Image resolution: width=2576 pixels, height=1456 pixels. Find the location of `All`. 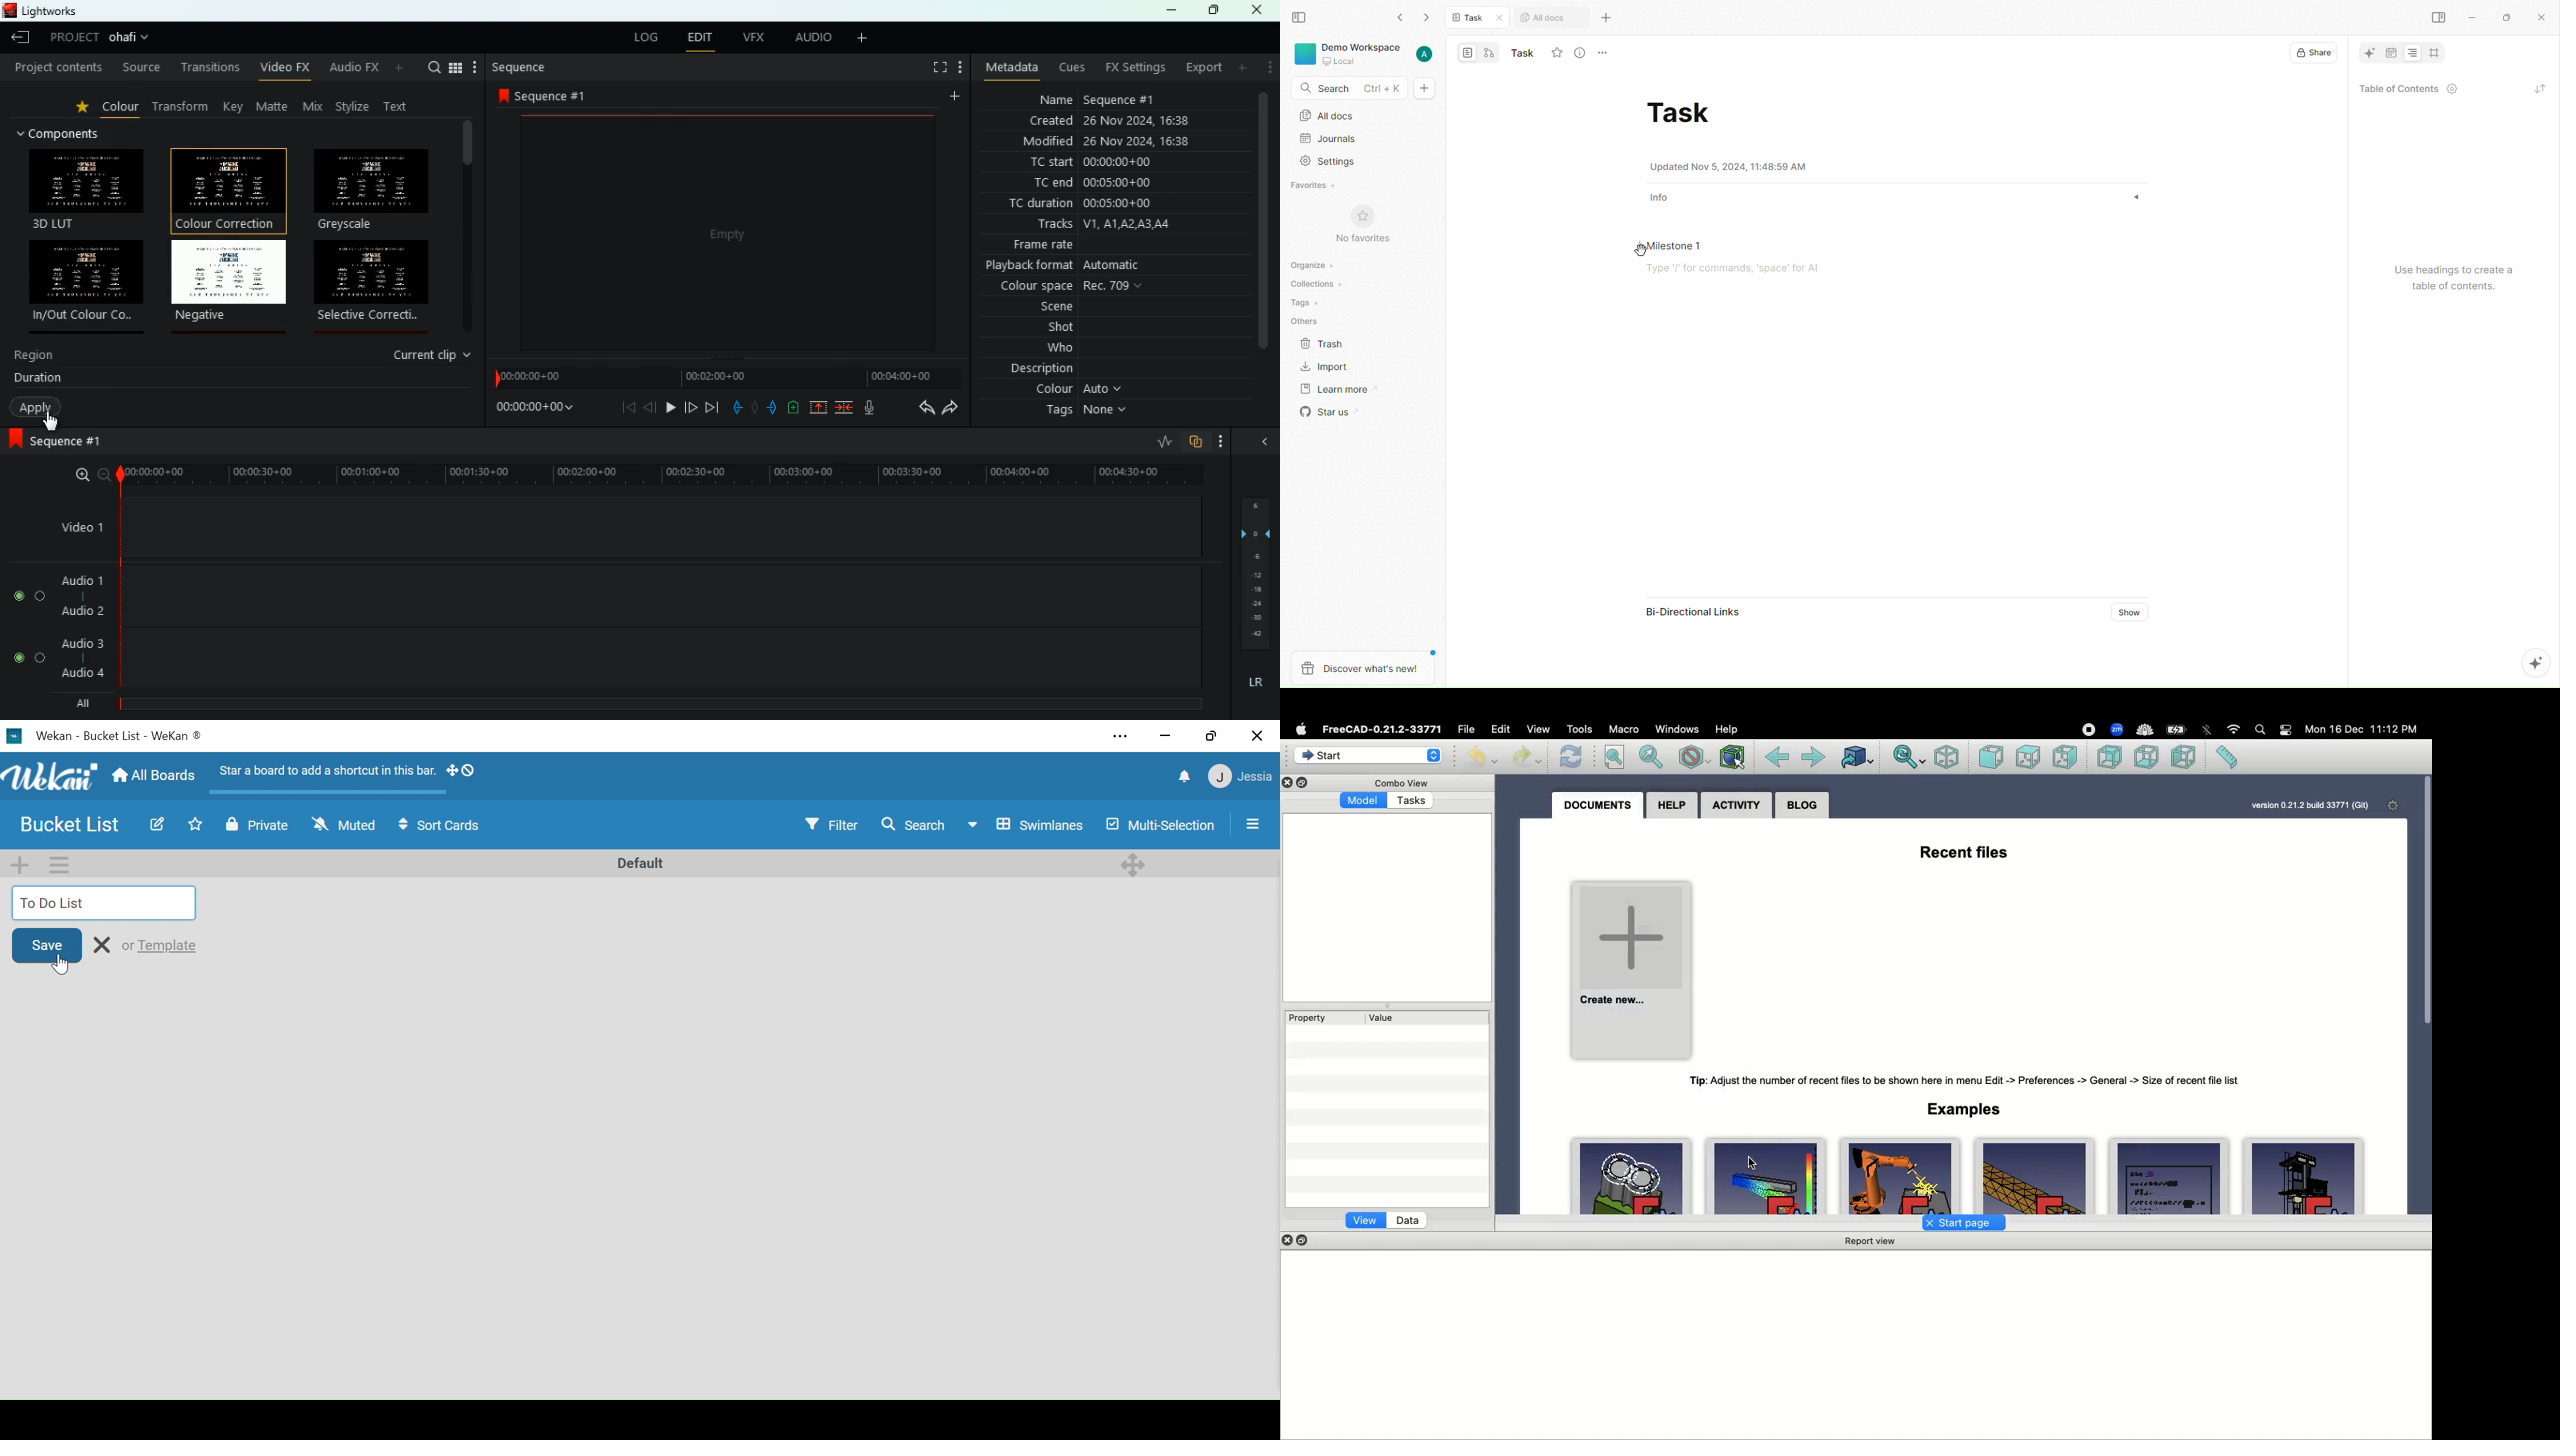

All is located at coordinates (86, 700).